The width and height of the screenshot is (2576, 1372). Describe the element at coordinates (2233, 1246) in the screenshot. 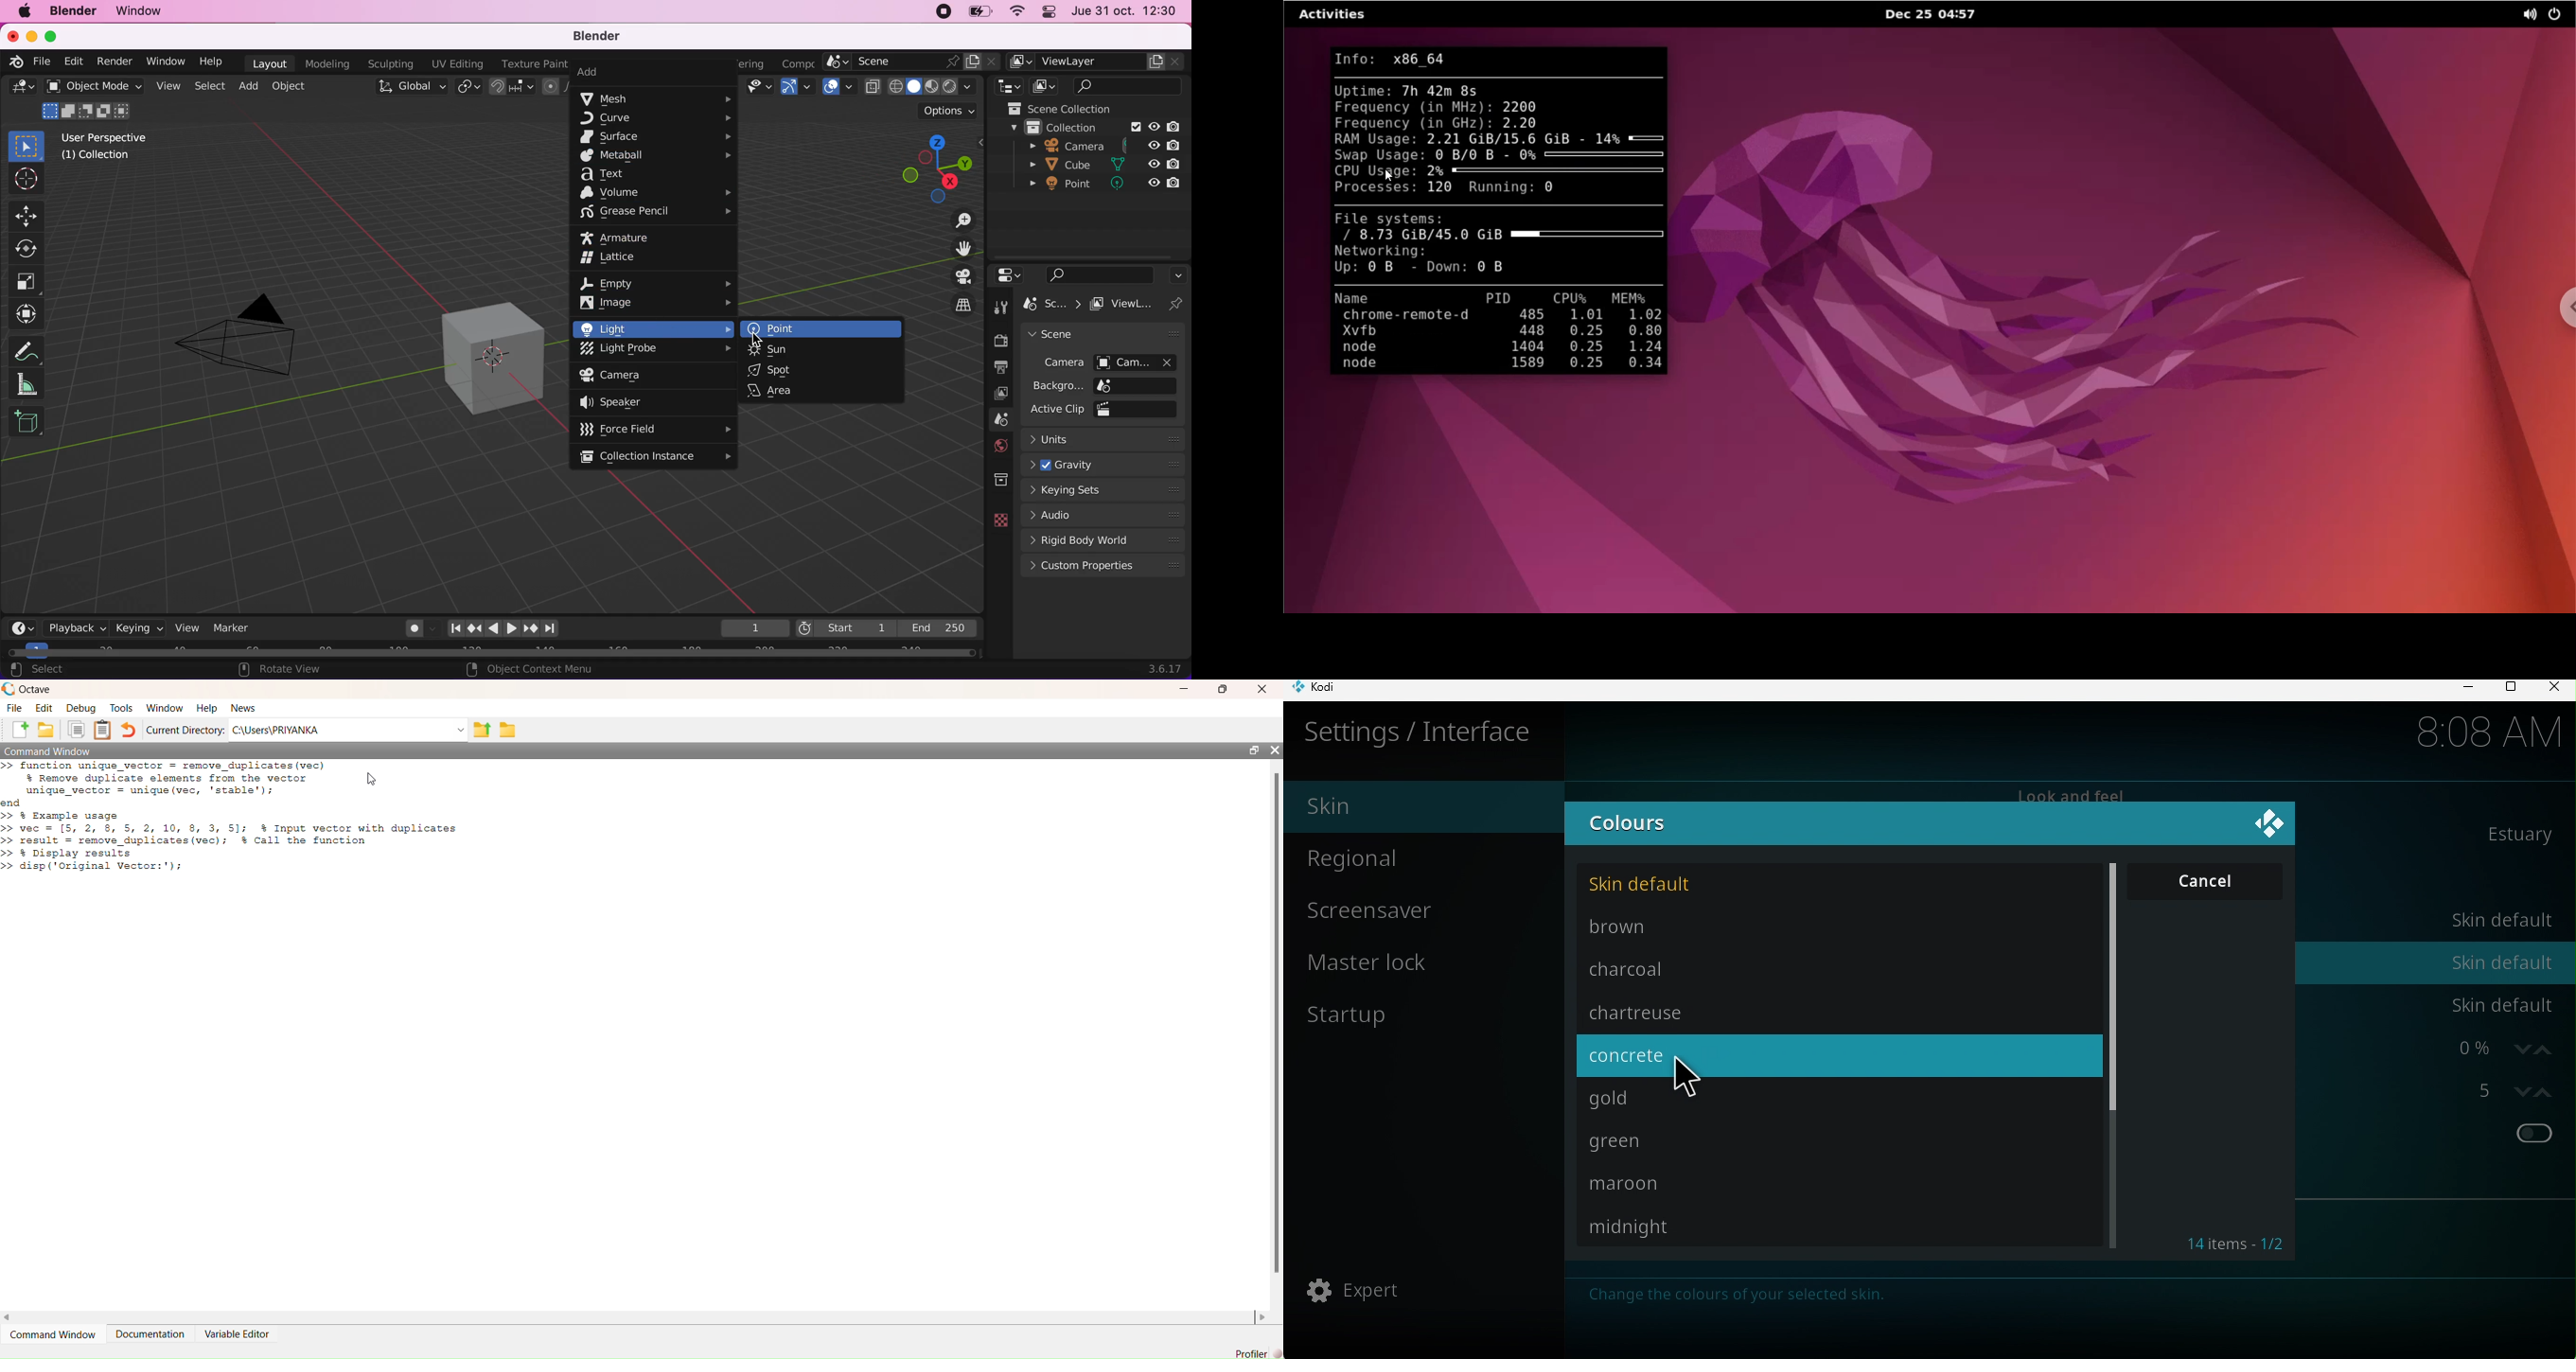

I see `Items` at that location.